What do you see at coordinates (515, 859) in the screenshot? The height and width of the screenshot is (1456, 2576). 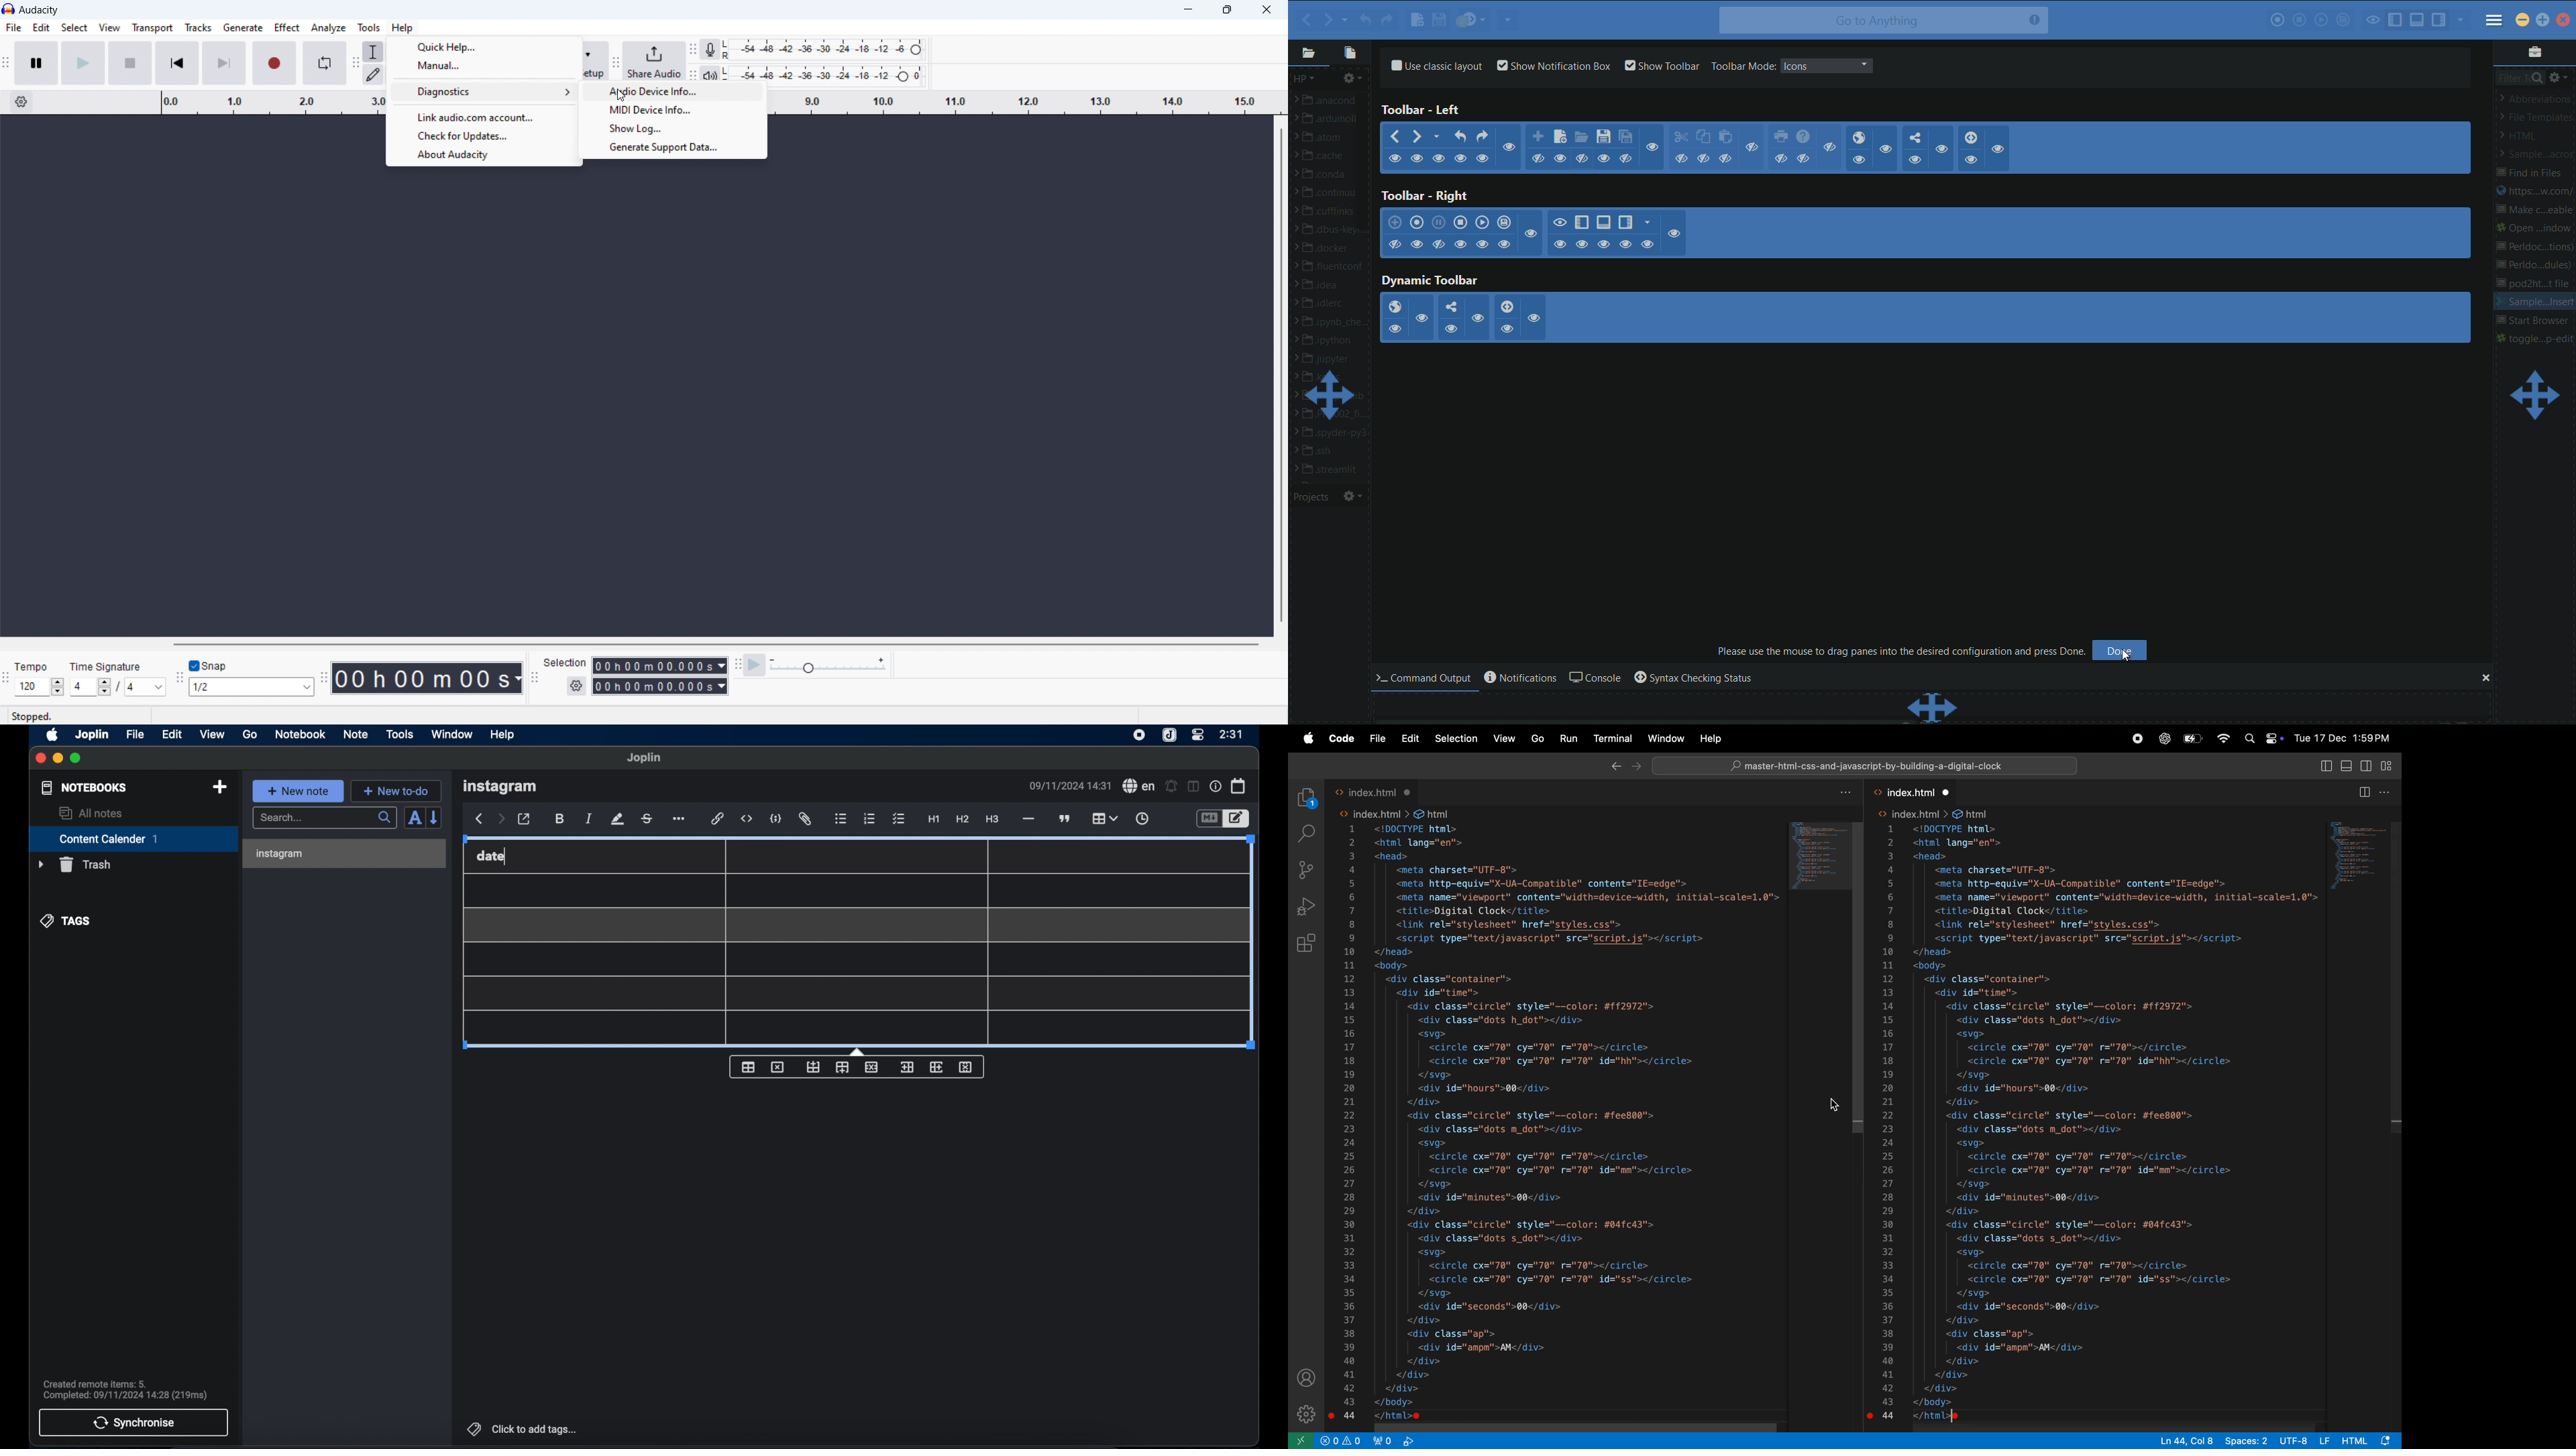 I see `text cursor` at bounding box center [515, 859].